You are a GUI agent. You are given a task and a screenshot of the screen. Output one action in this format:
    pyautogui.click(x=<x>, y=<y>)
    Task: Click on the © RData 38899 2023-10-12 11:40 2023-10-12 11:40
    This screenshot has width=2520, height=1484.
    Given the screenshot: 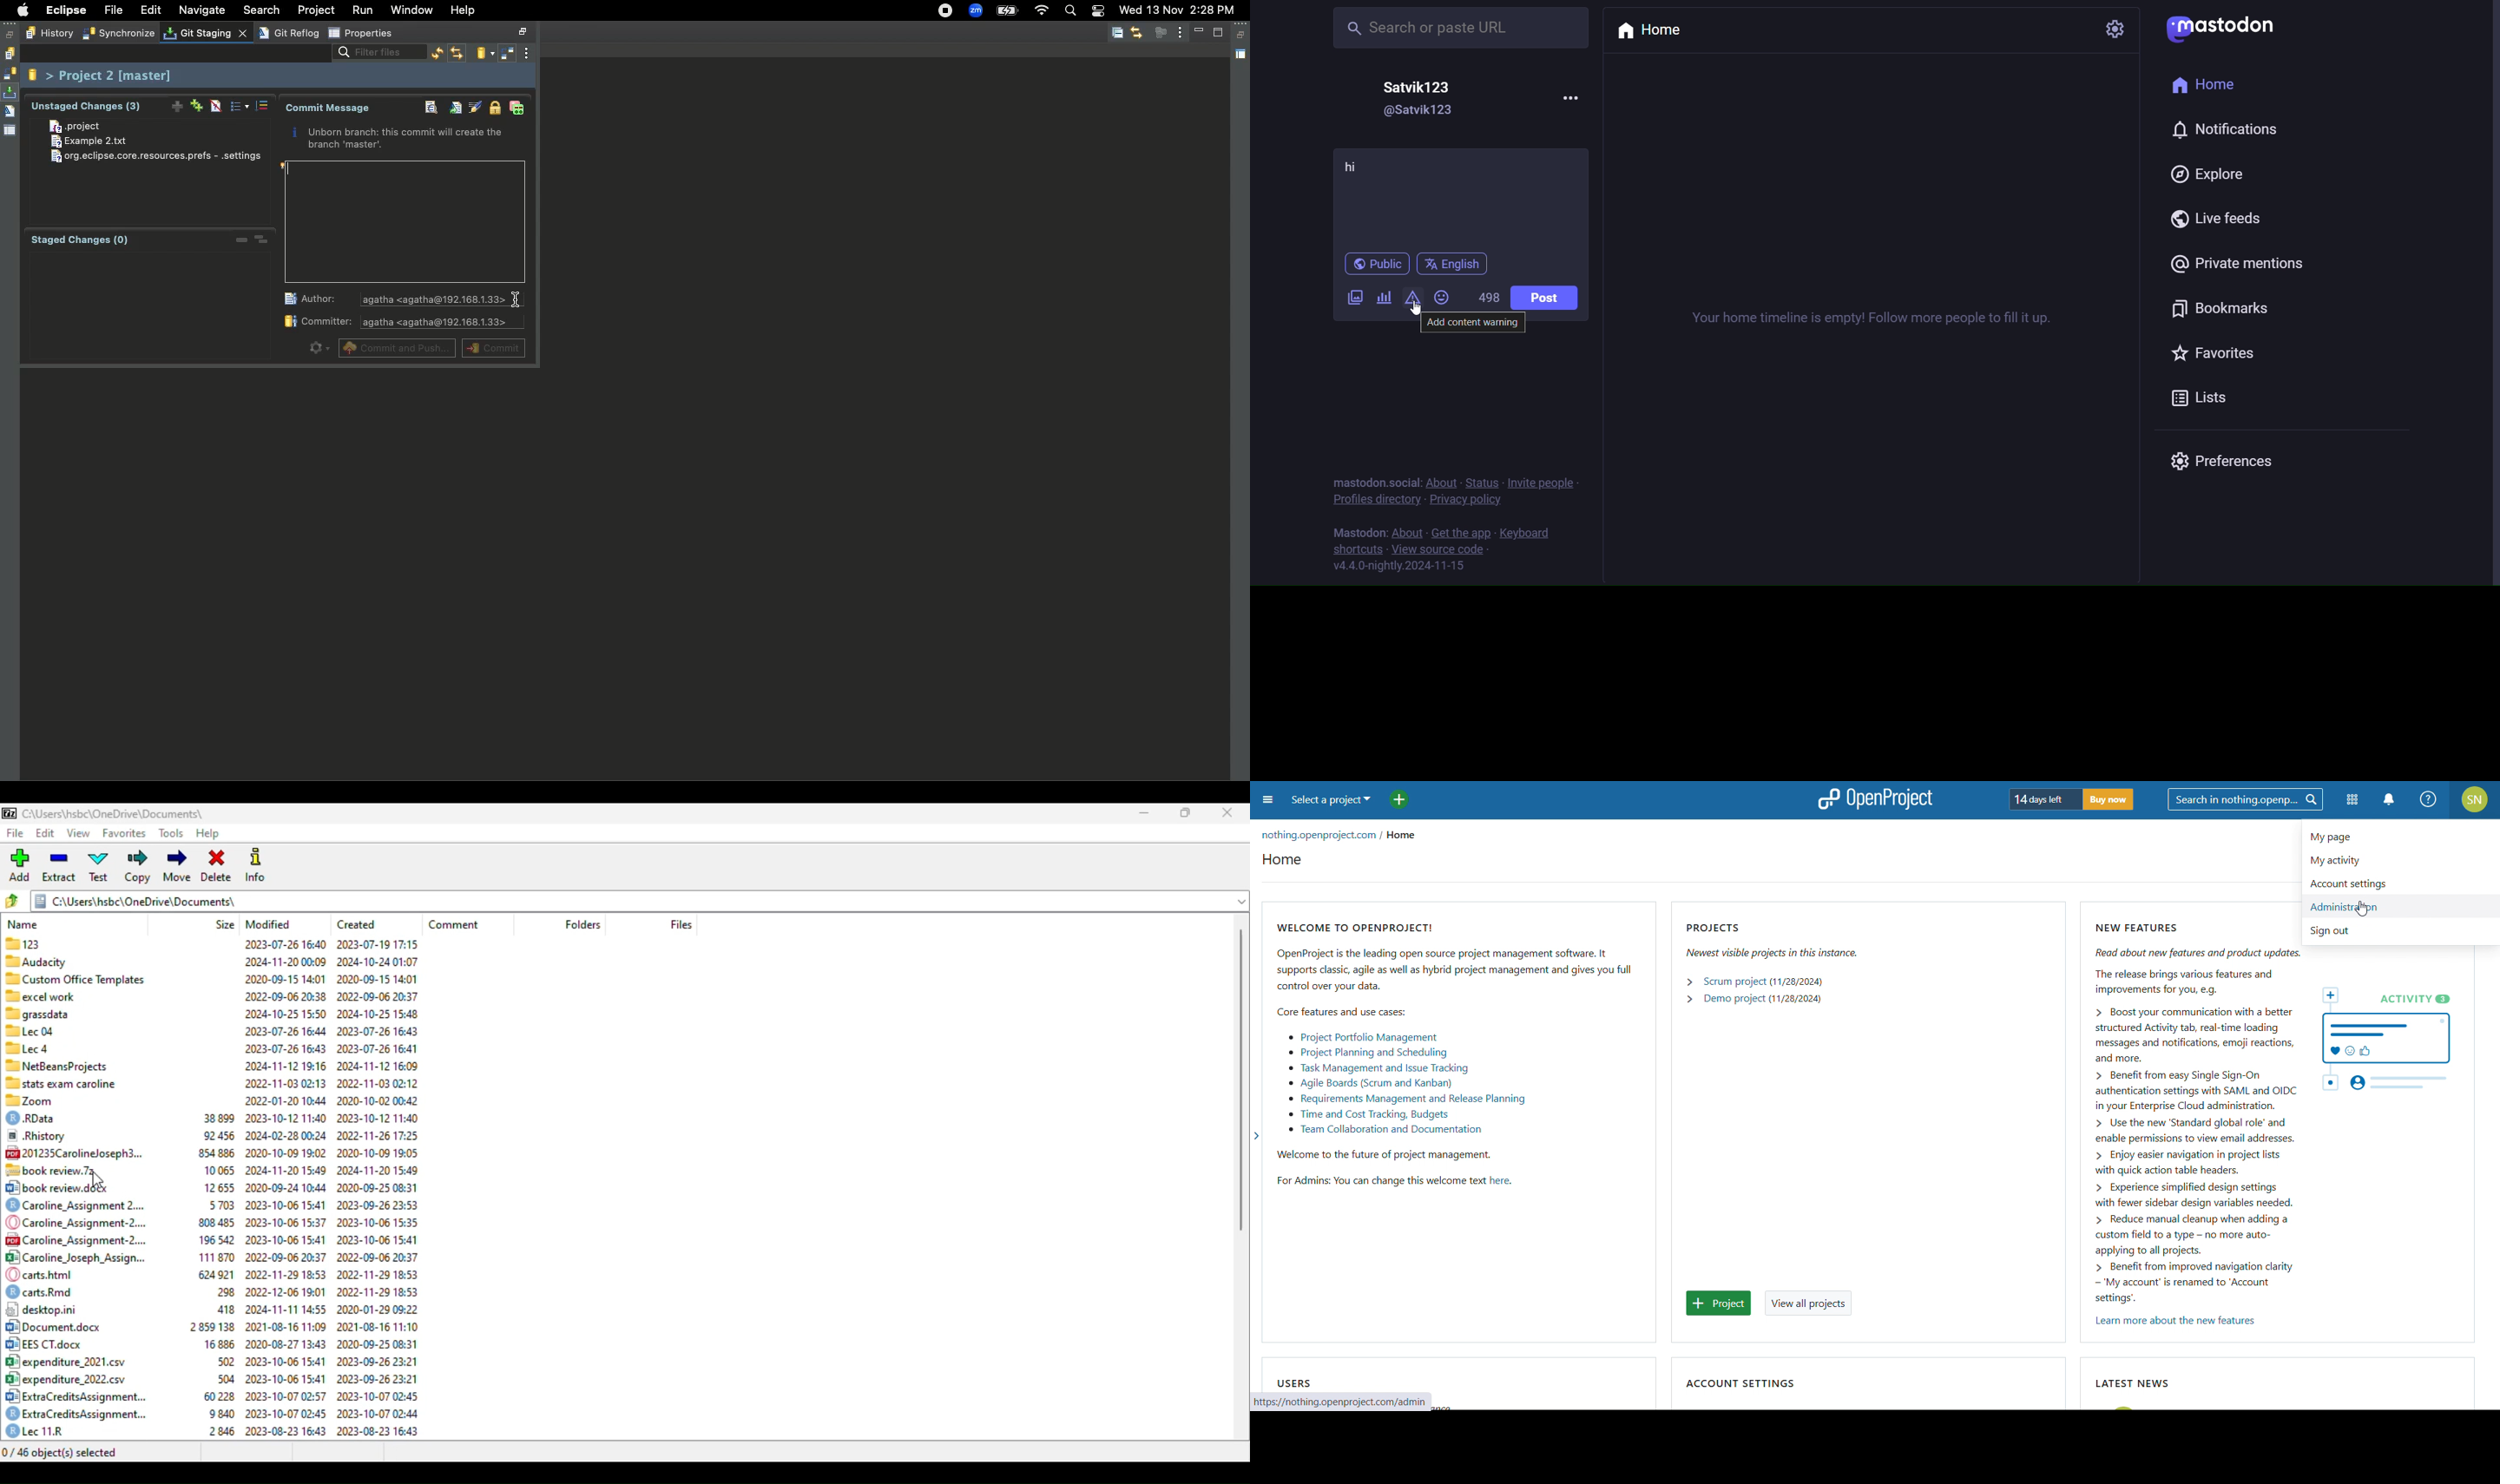 What is the action you would take?
    pyautogui.click(x=209, y=1116)
    